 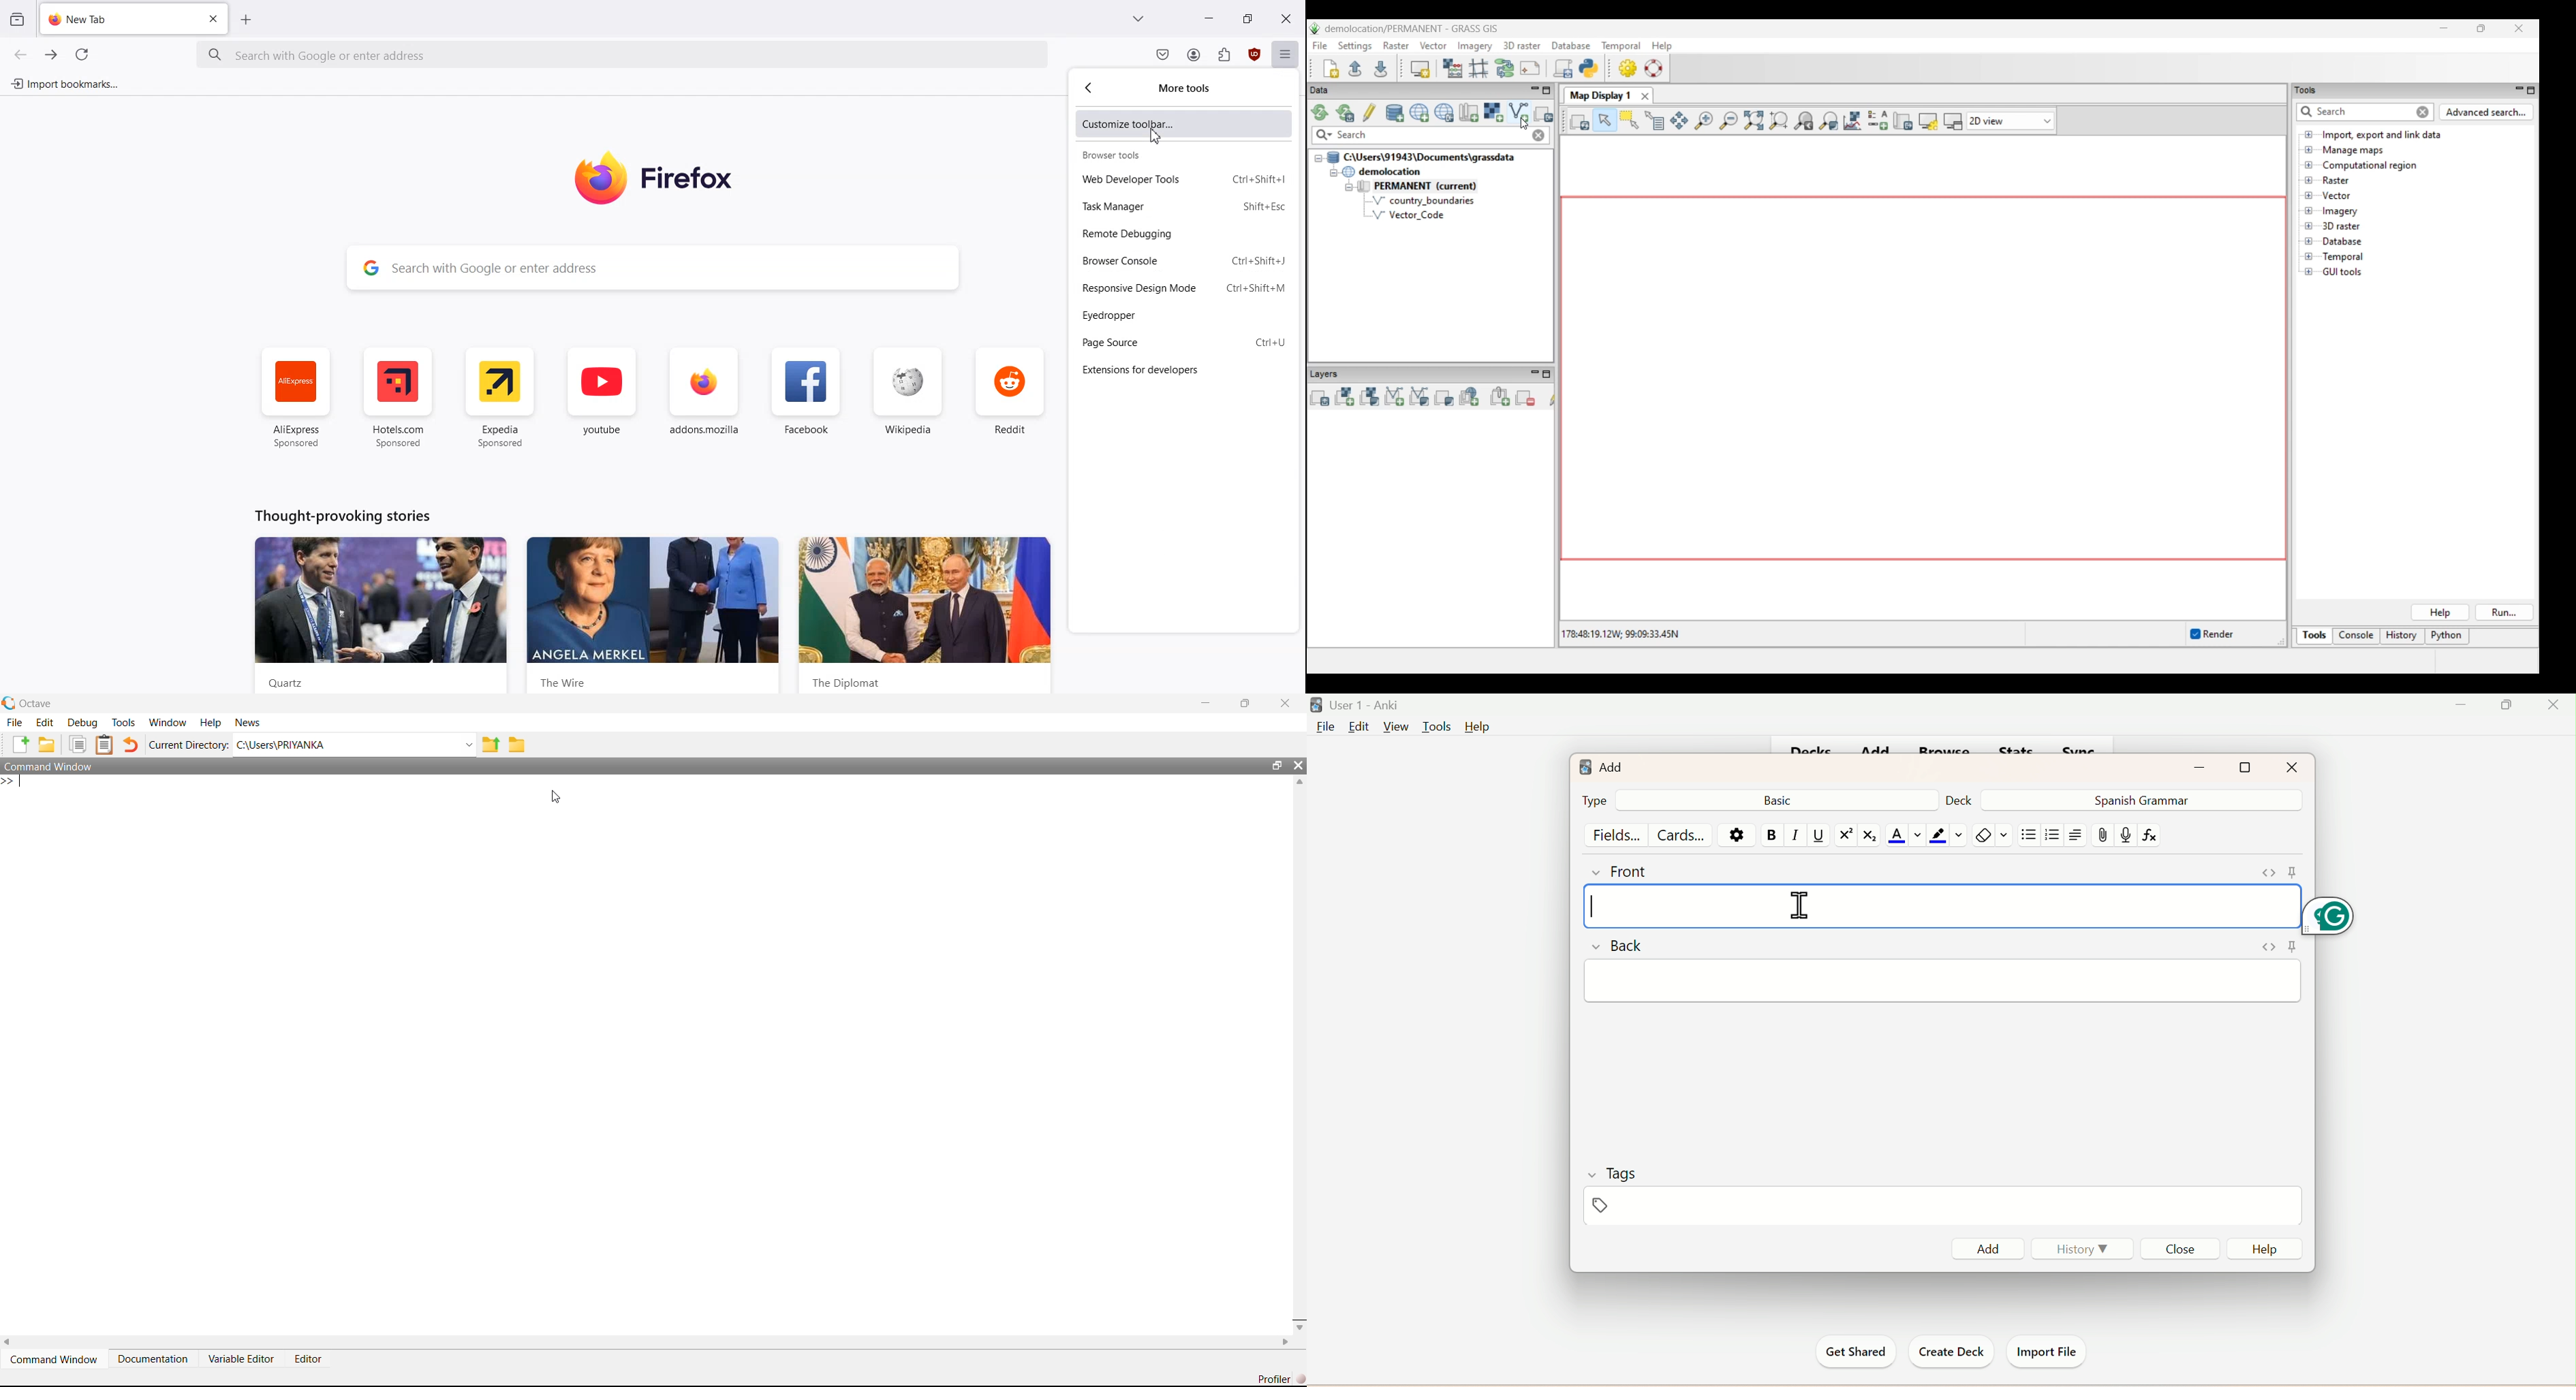 What do you see at coordinates (1796, 835) in the screenshot?
I see `Italiac` at bounding box center [1796, 835].